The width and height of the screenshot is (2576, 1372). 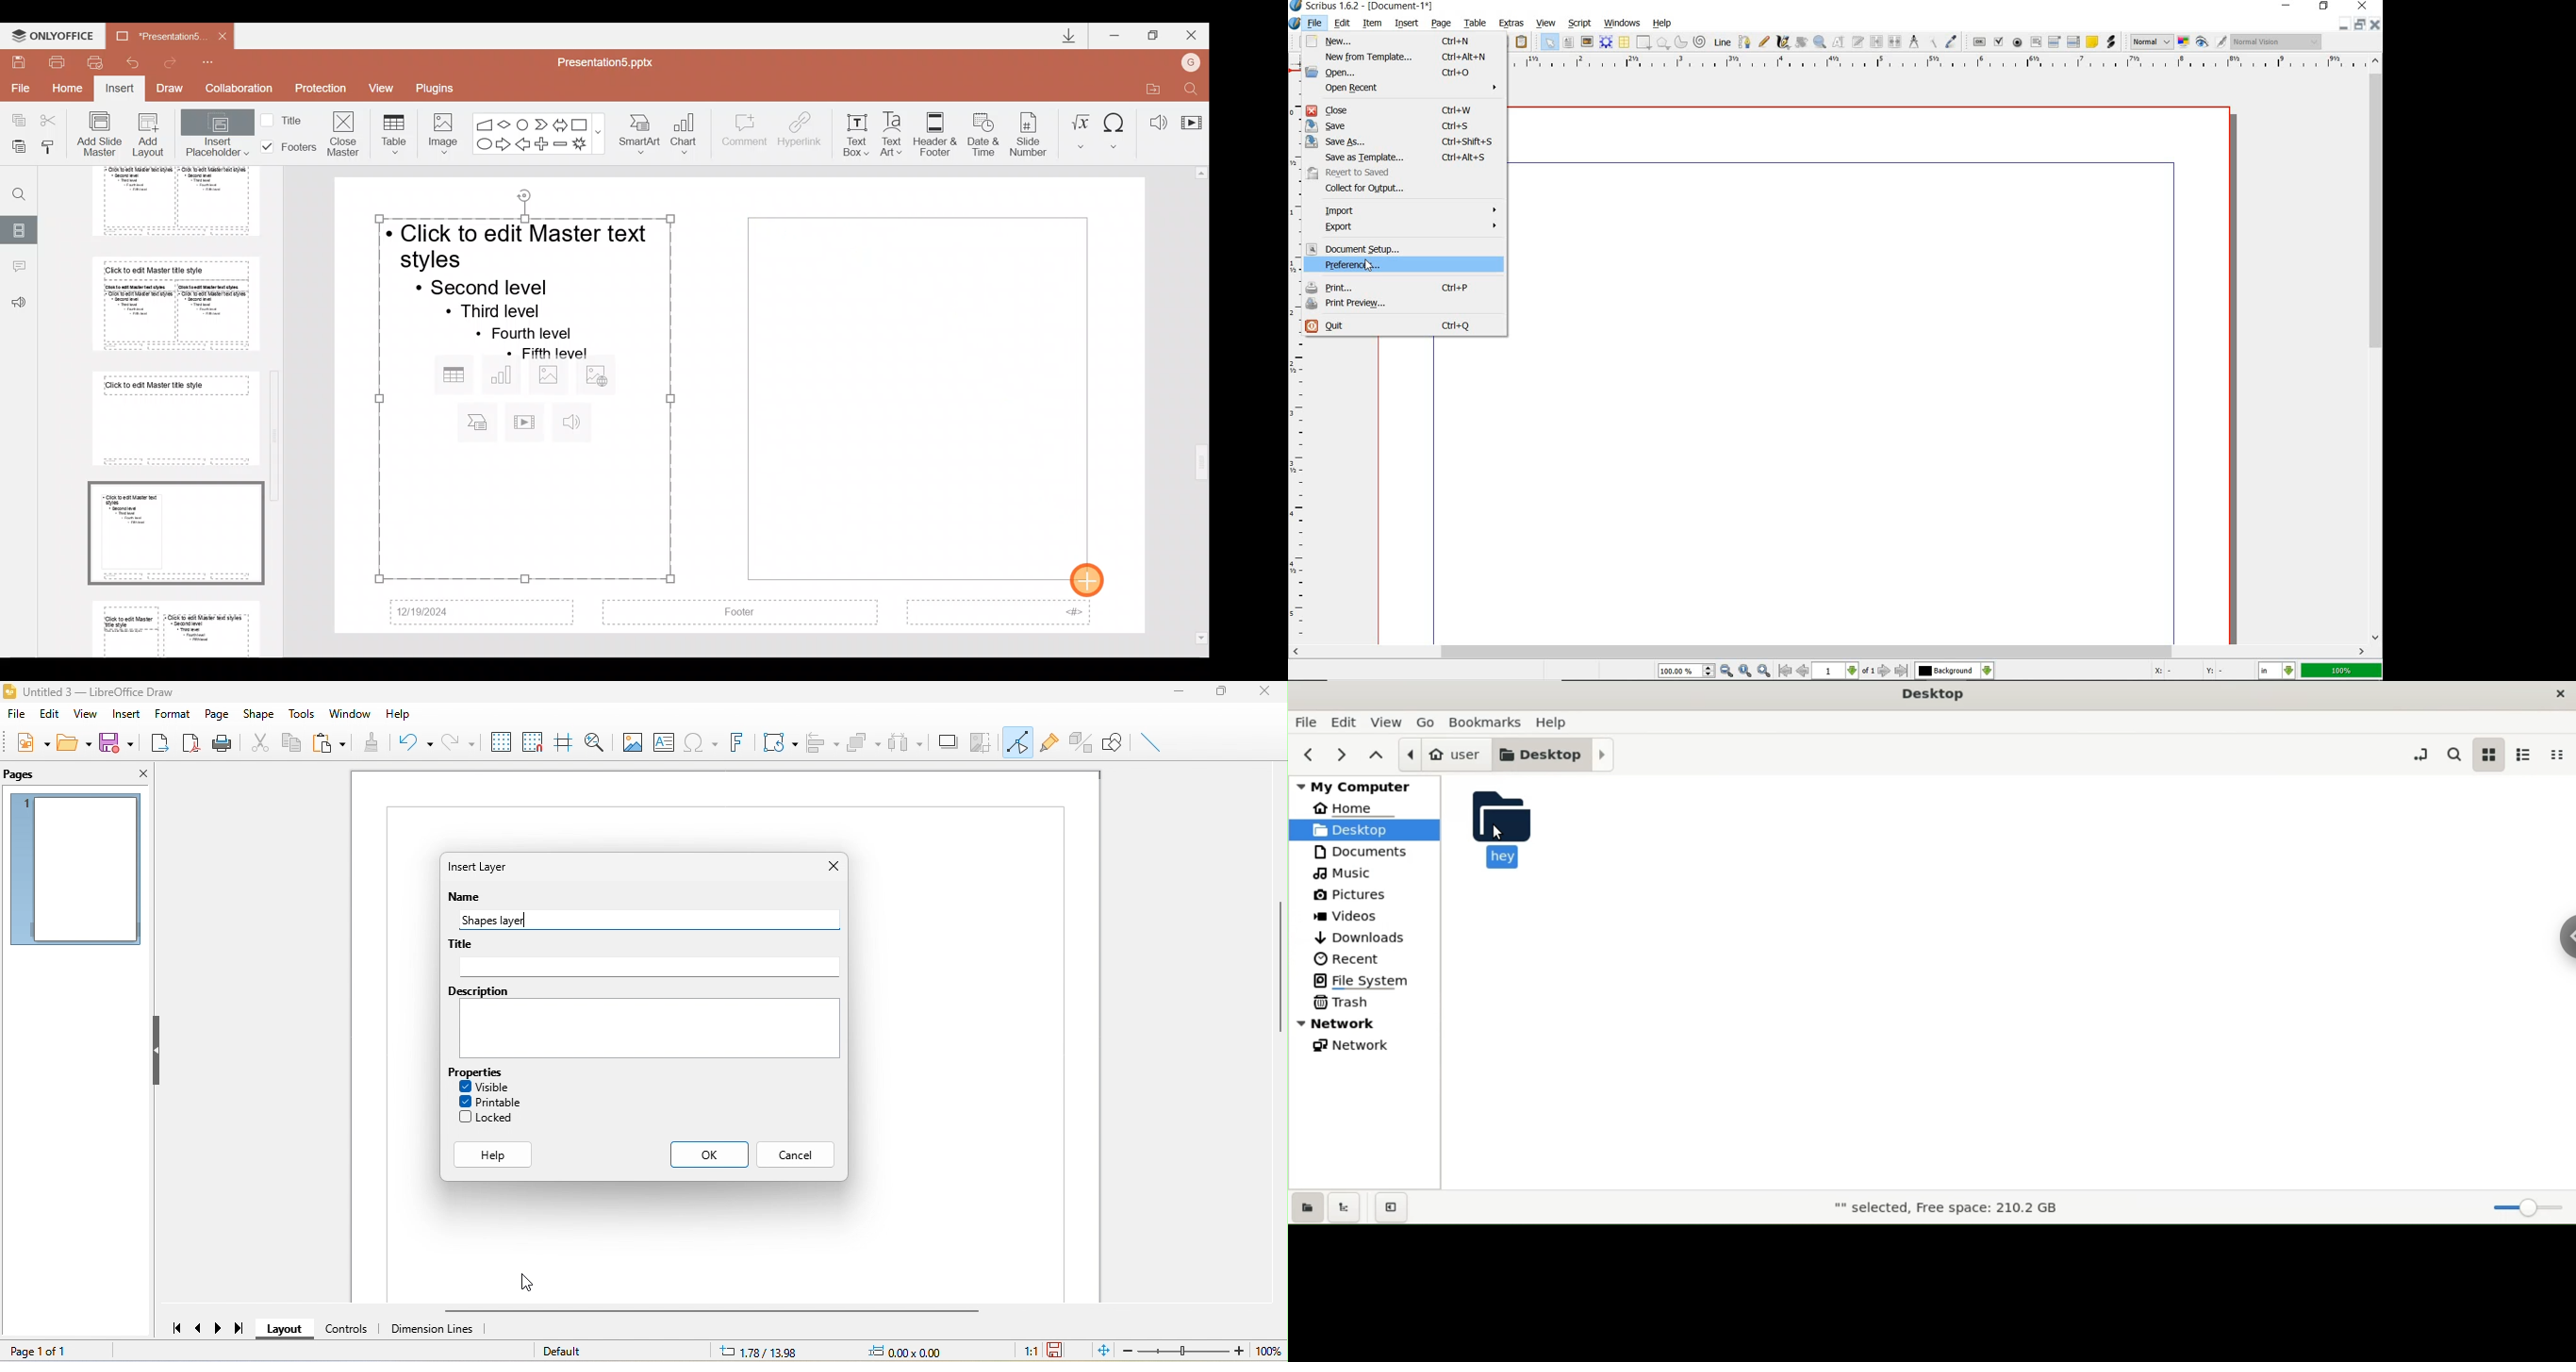 I want to click on link text frames, so click(x=1875, y=43).